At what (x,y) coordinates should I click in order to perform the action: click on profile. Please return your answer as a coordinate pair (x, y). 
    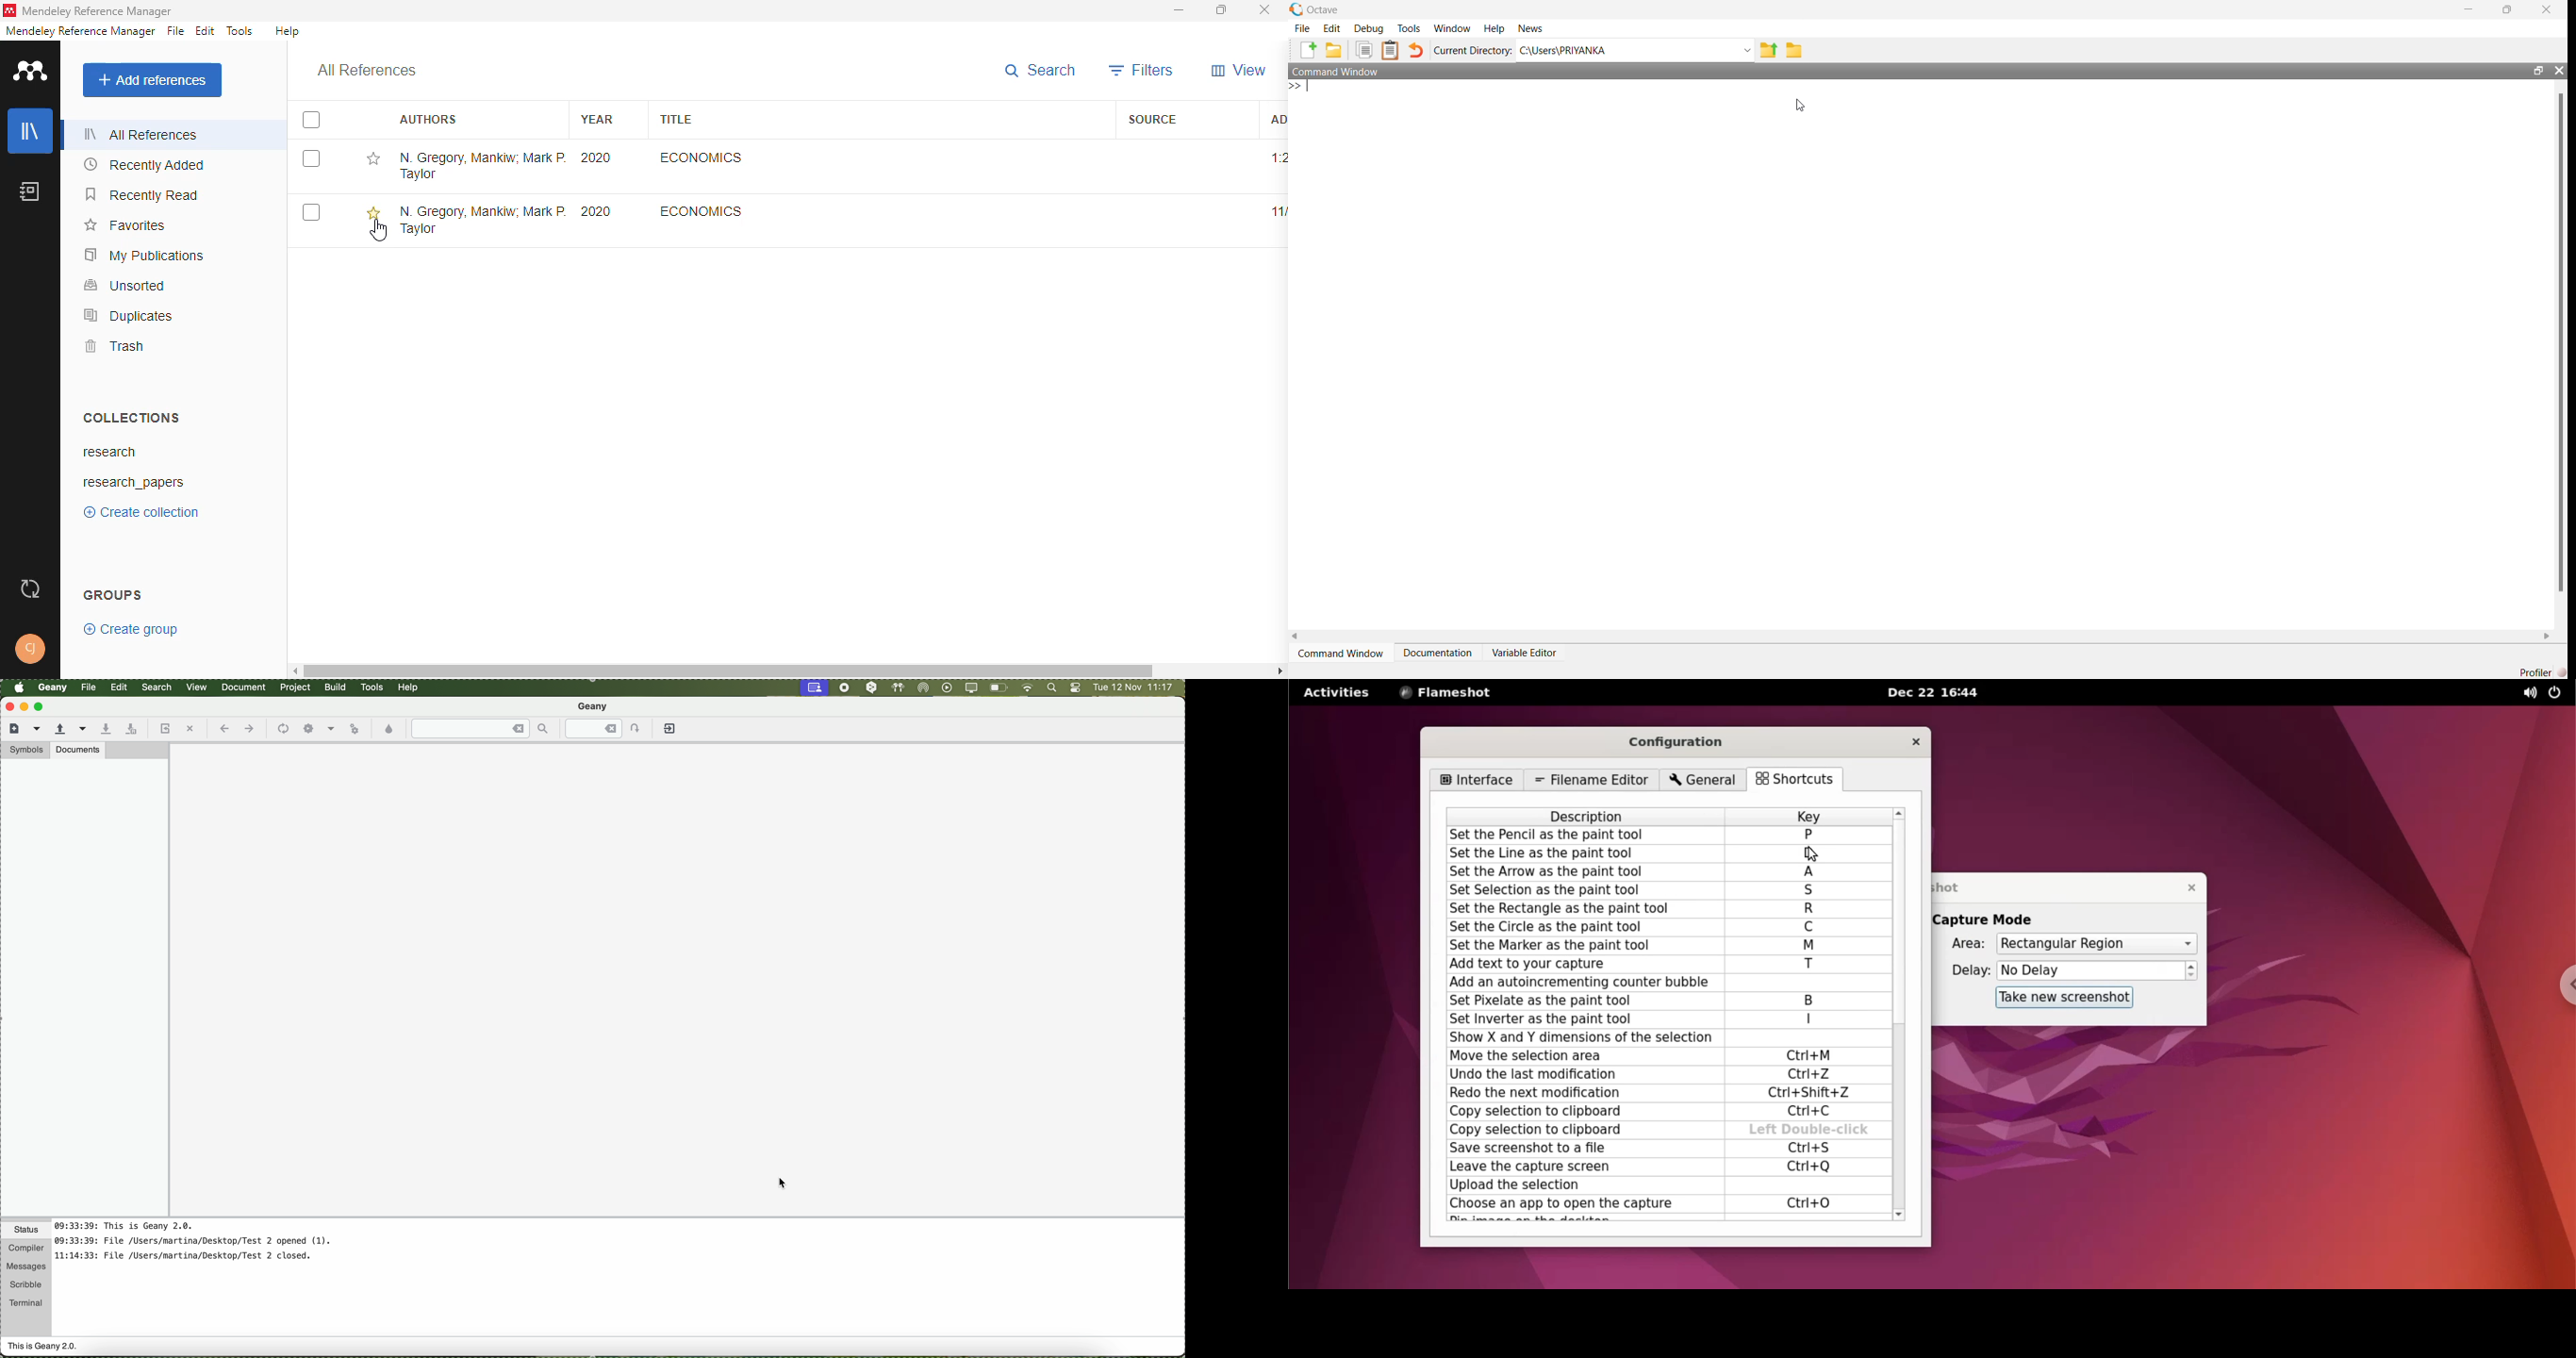
    Looking at the image, I should click on (30, 649).